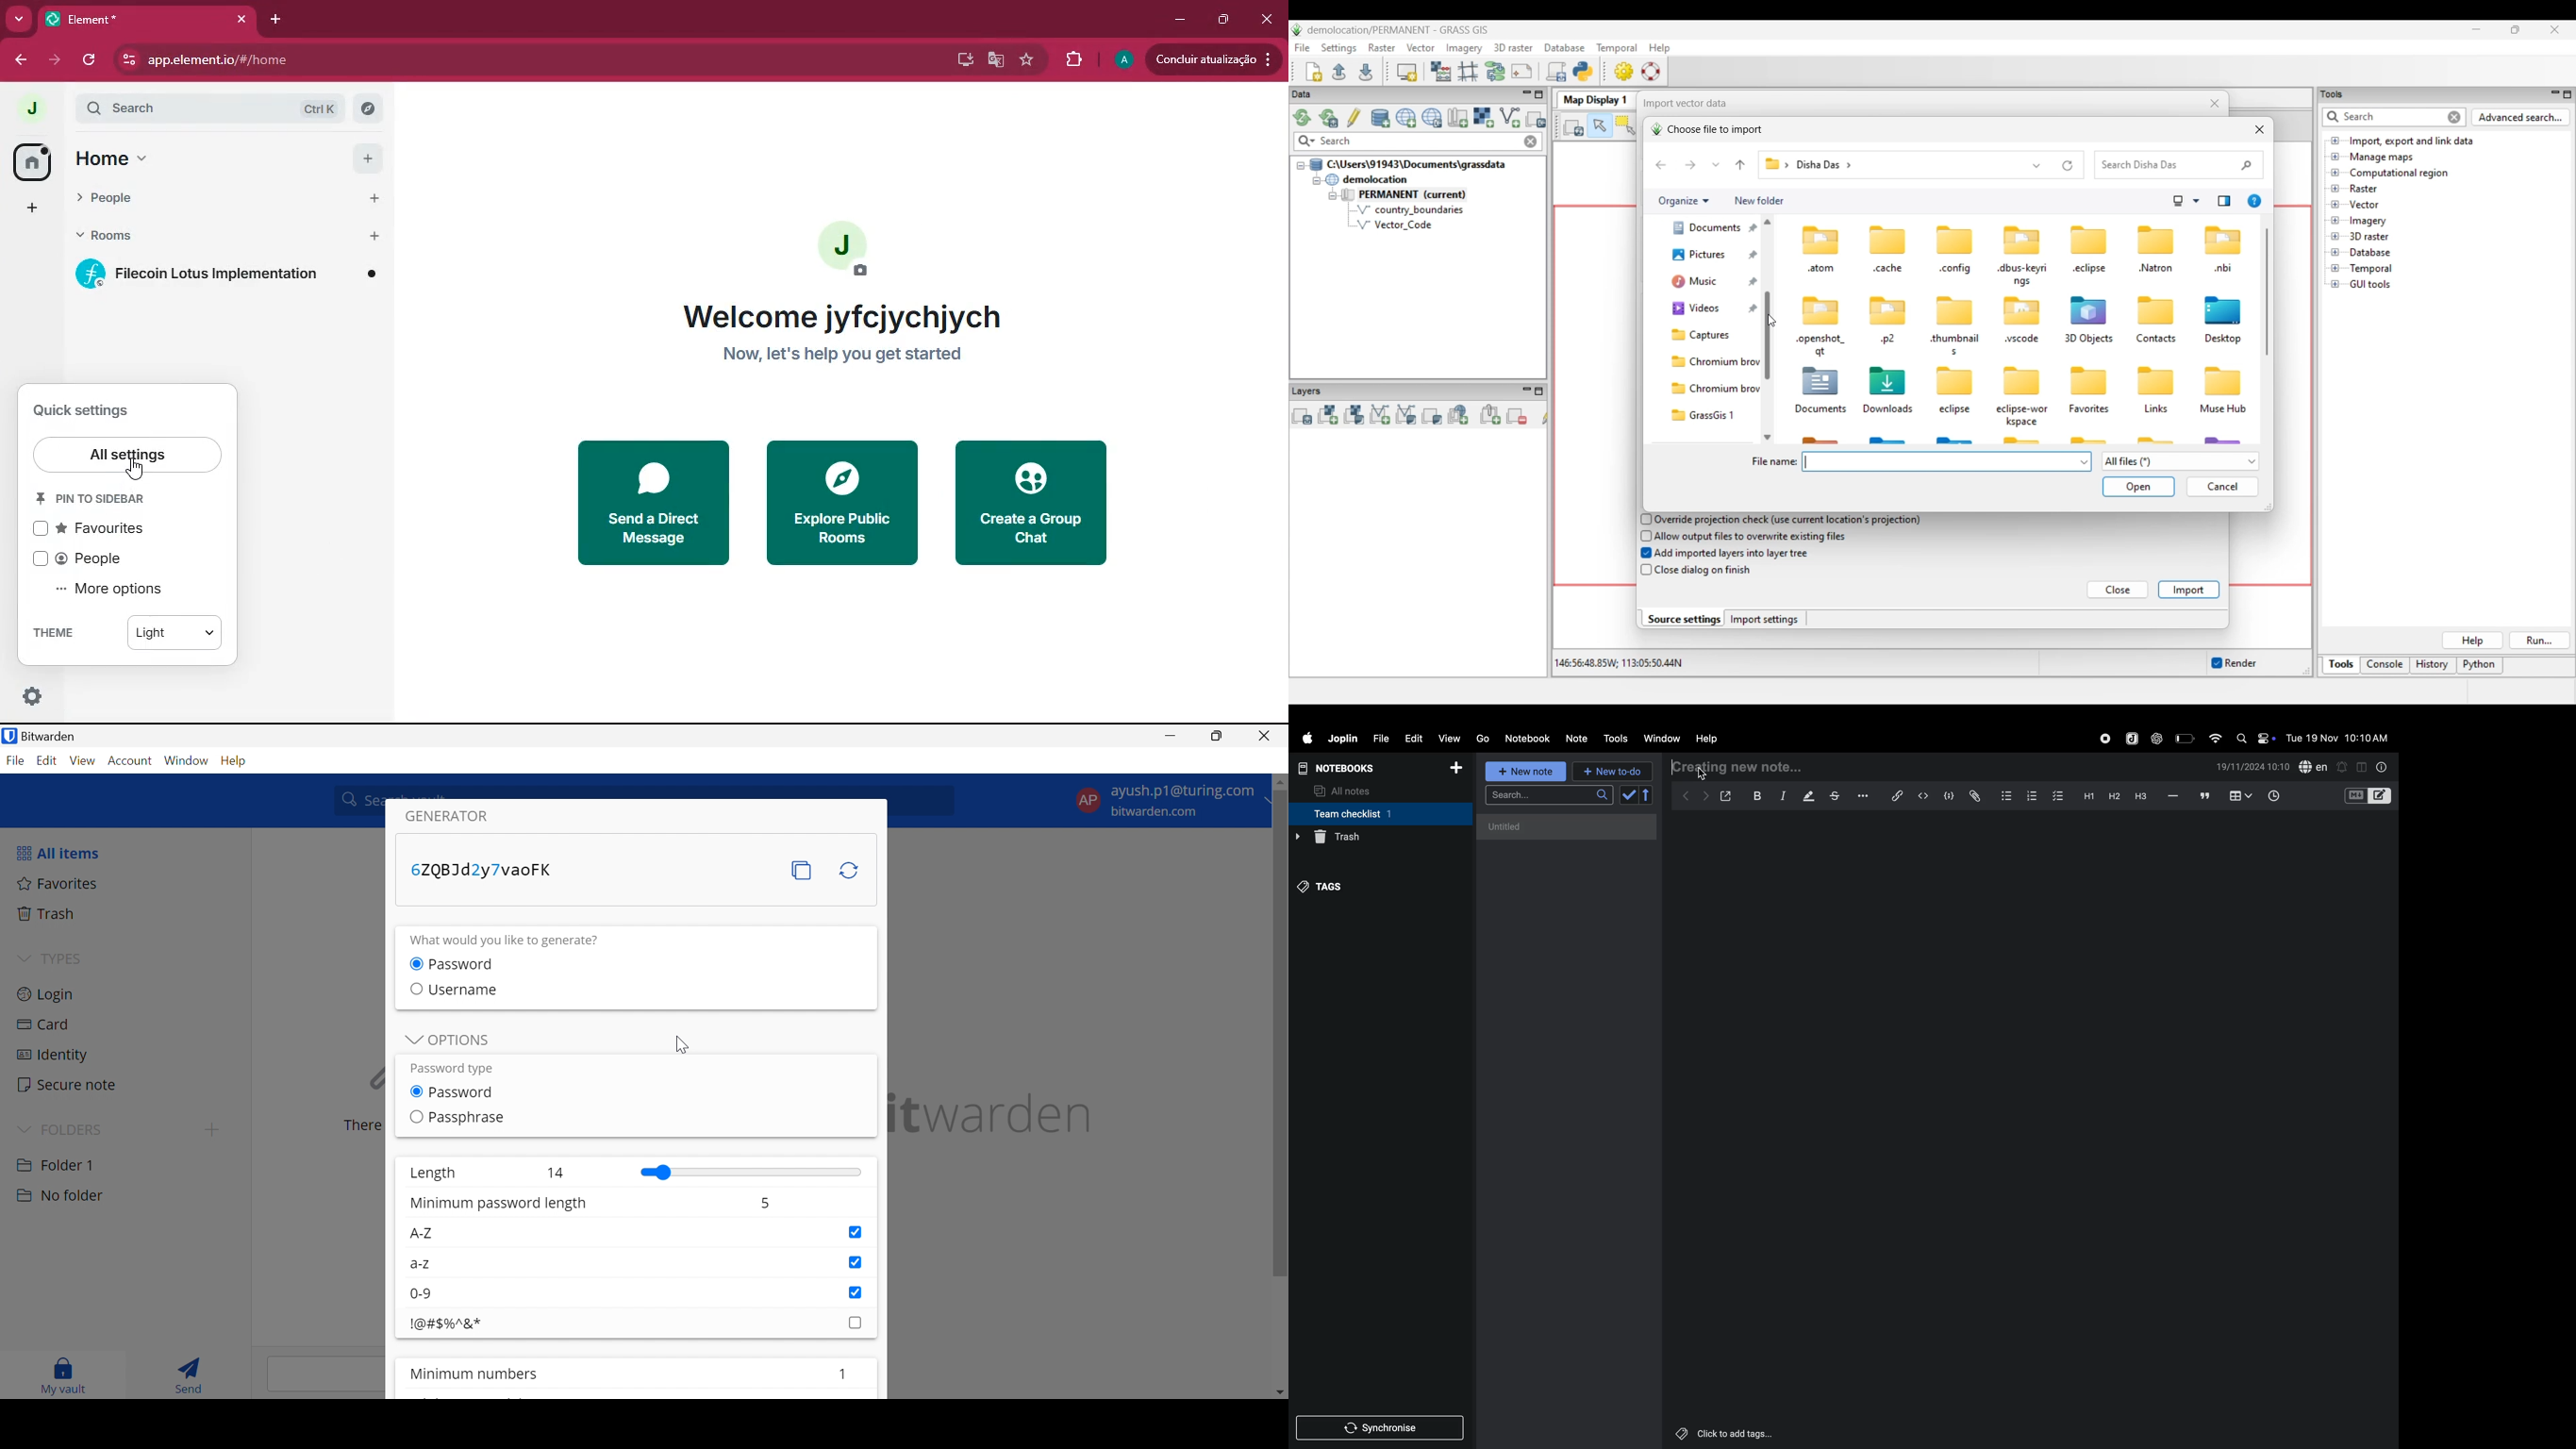  What do you see at coordinates (2254, 768) in the screenshot?
I see `date and time` at bounding box center [2254, 768].